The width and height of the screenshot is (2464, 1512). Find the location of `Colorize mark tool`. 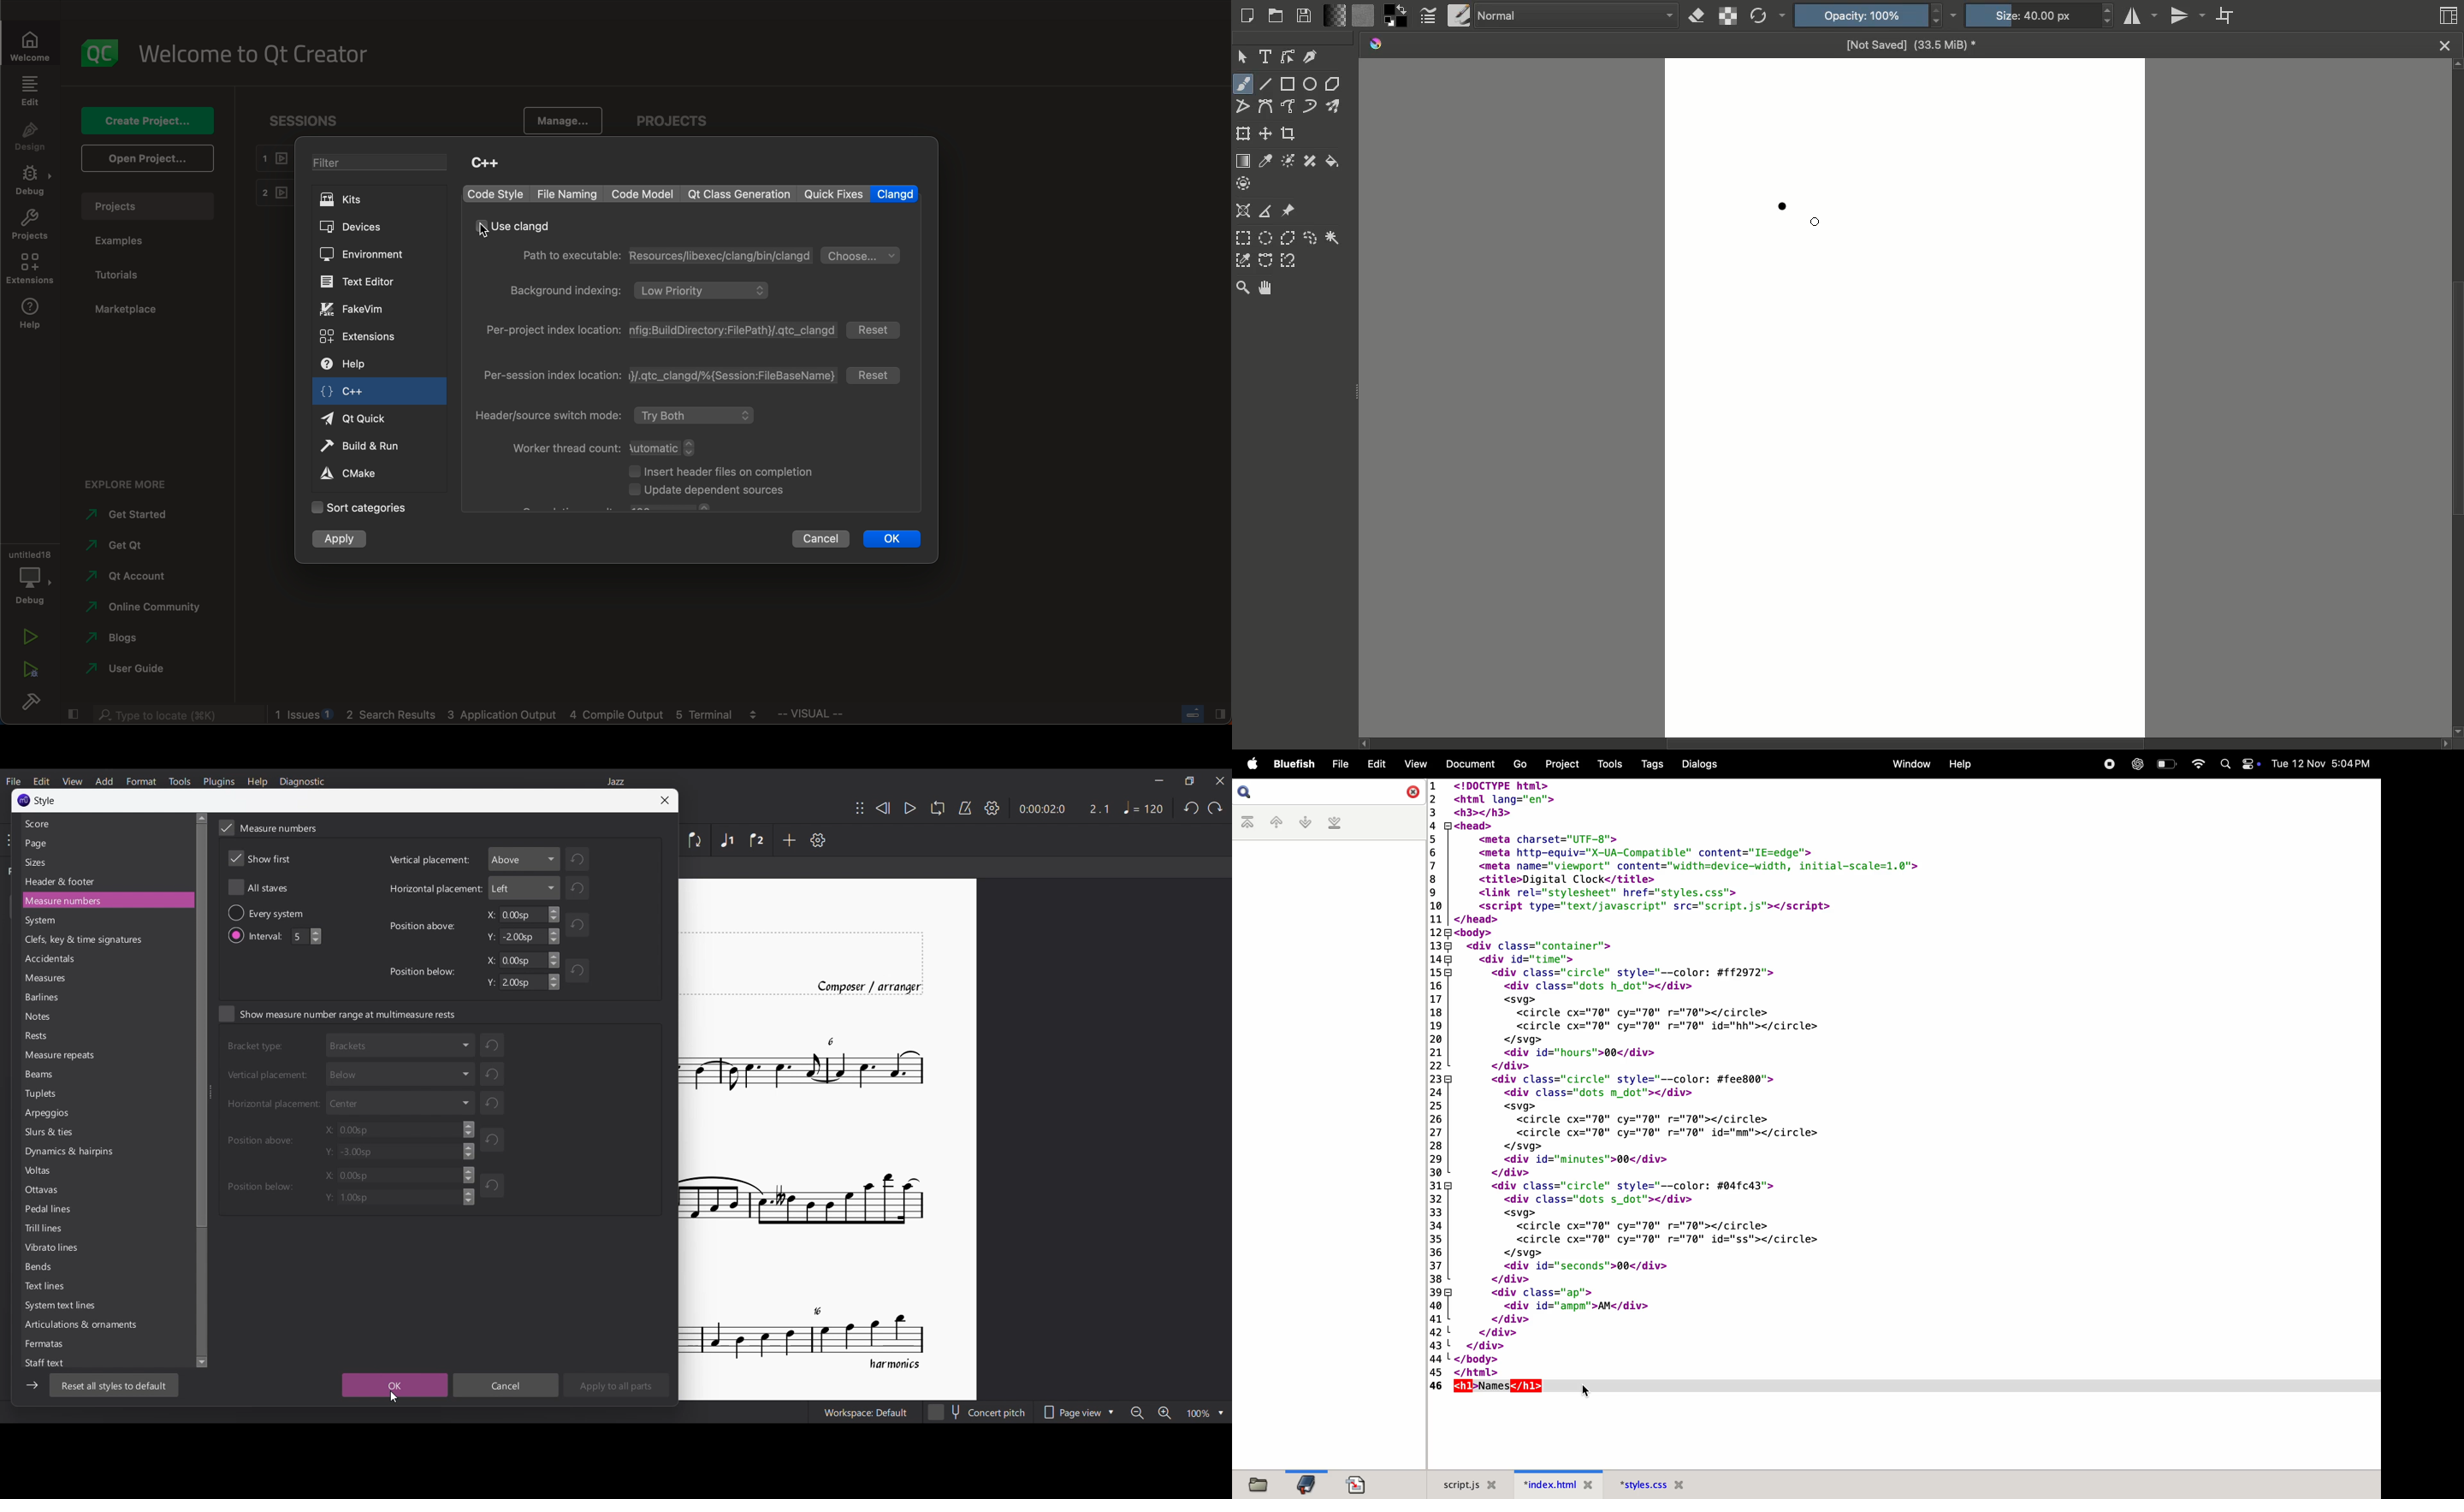

Colorize mark tool is located at coordinates (1288, 160).